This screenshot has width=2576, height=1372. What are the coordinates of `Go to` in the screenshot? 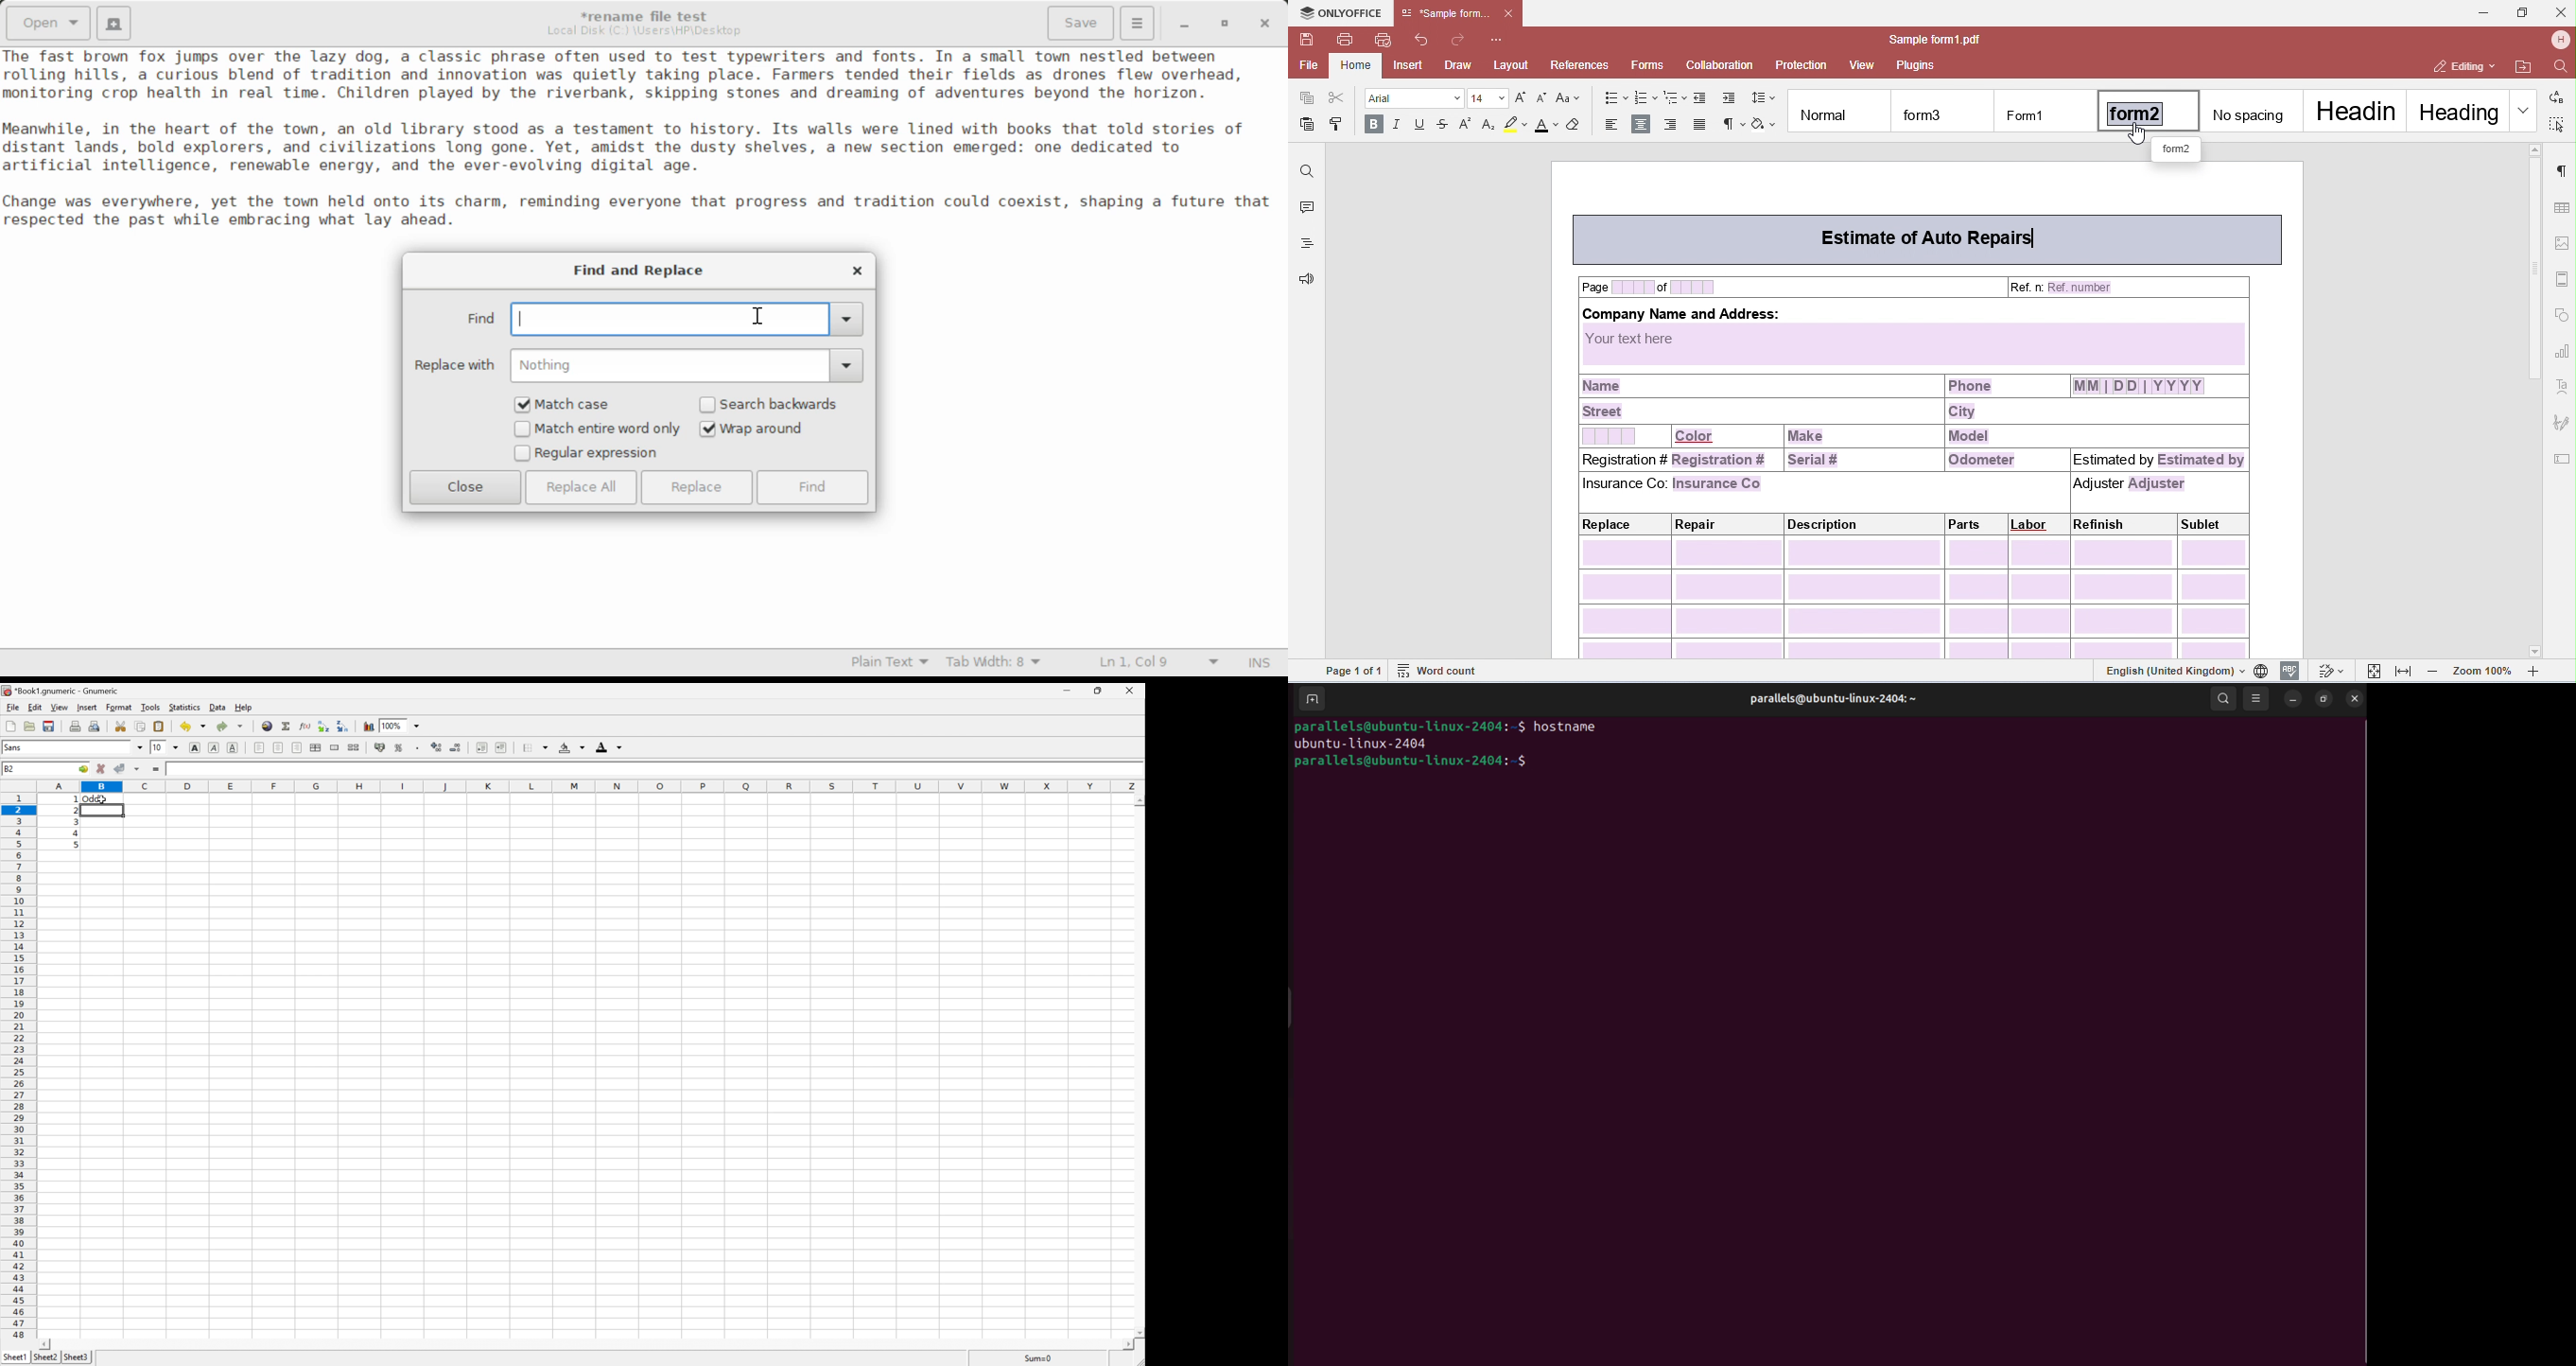 It's located at (83, 768).